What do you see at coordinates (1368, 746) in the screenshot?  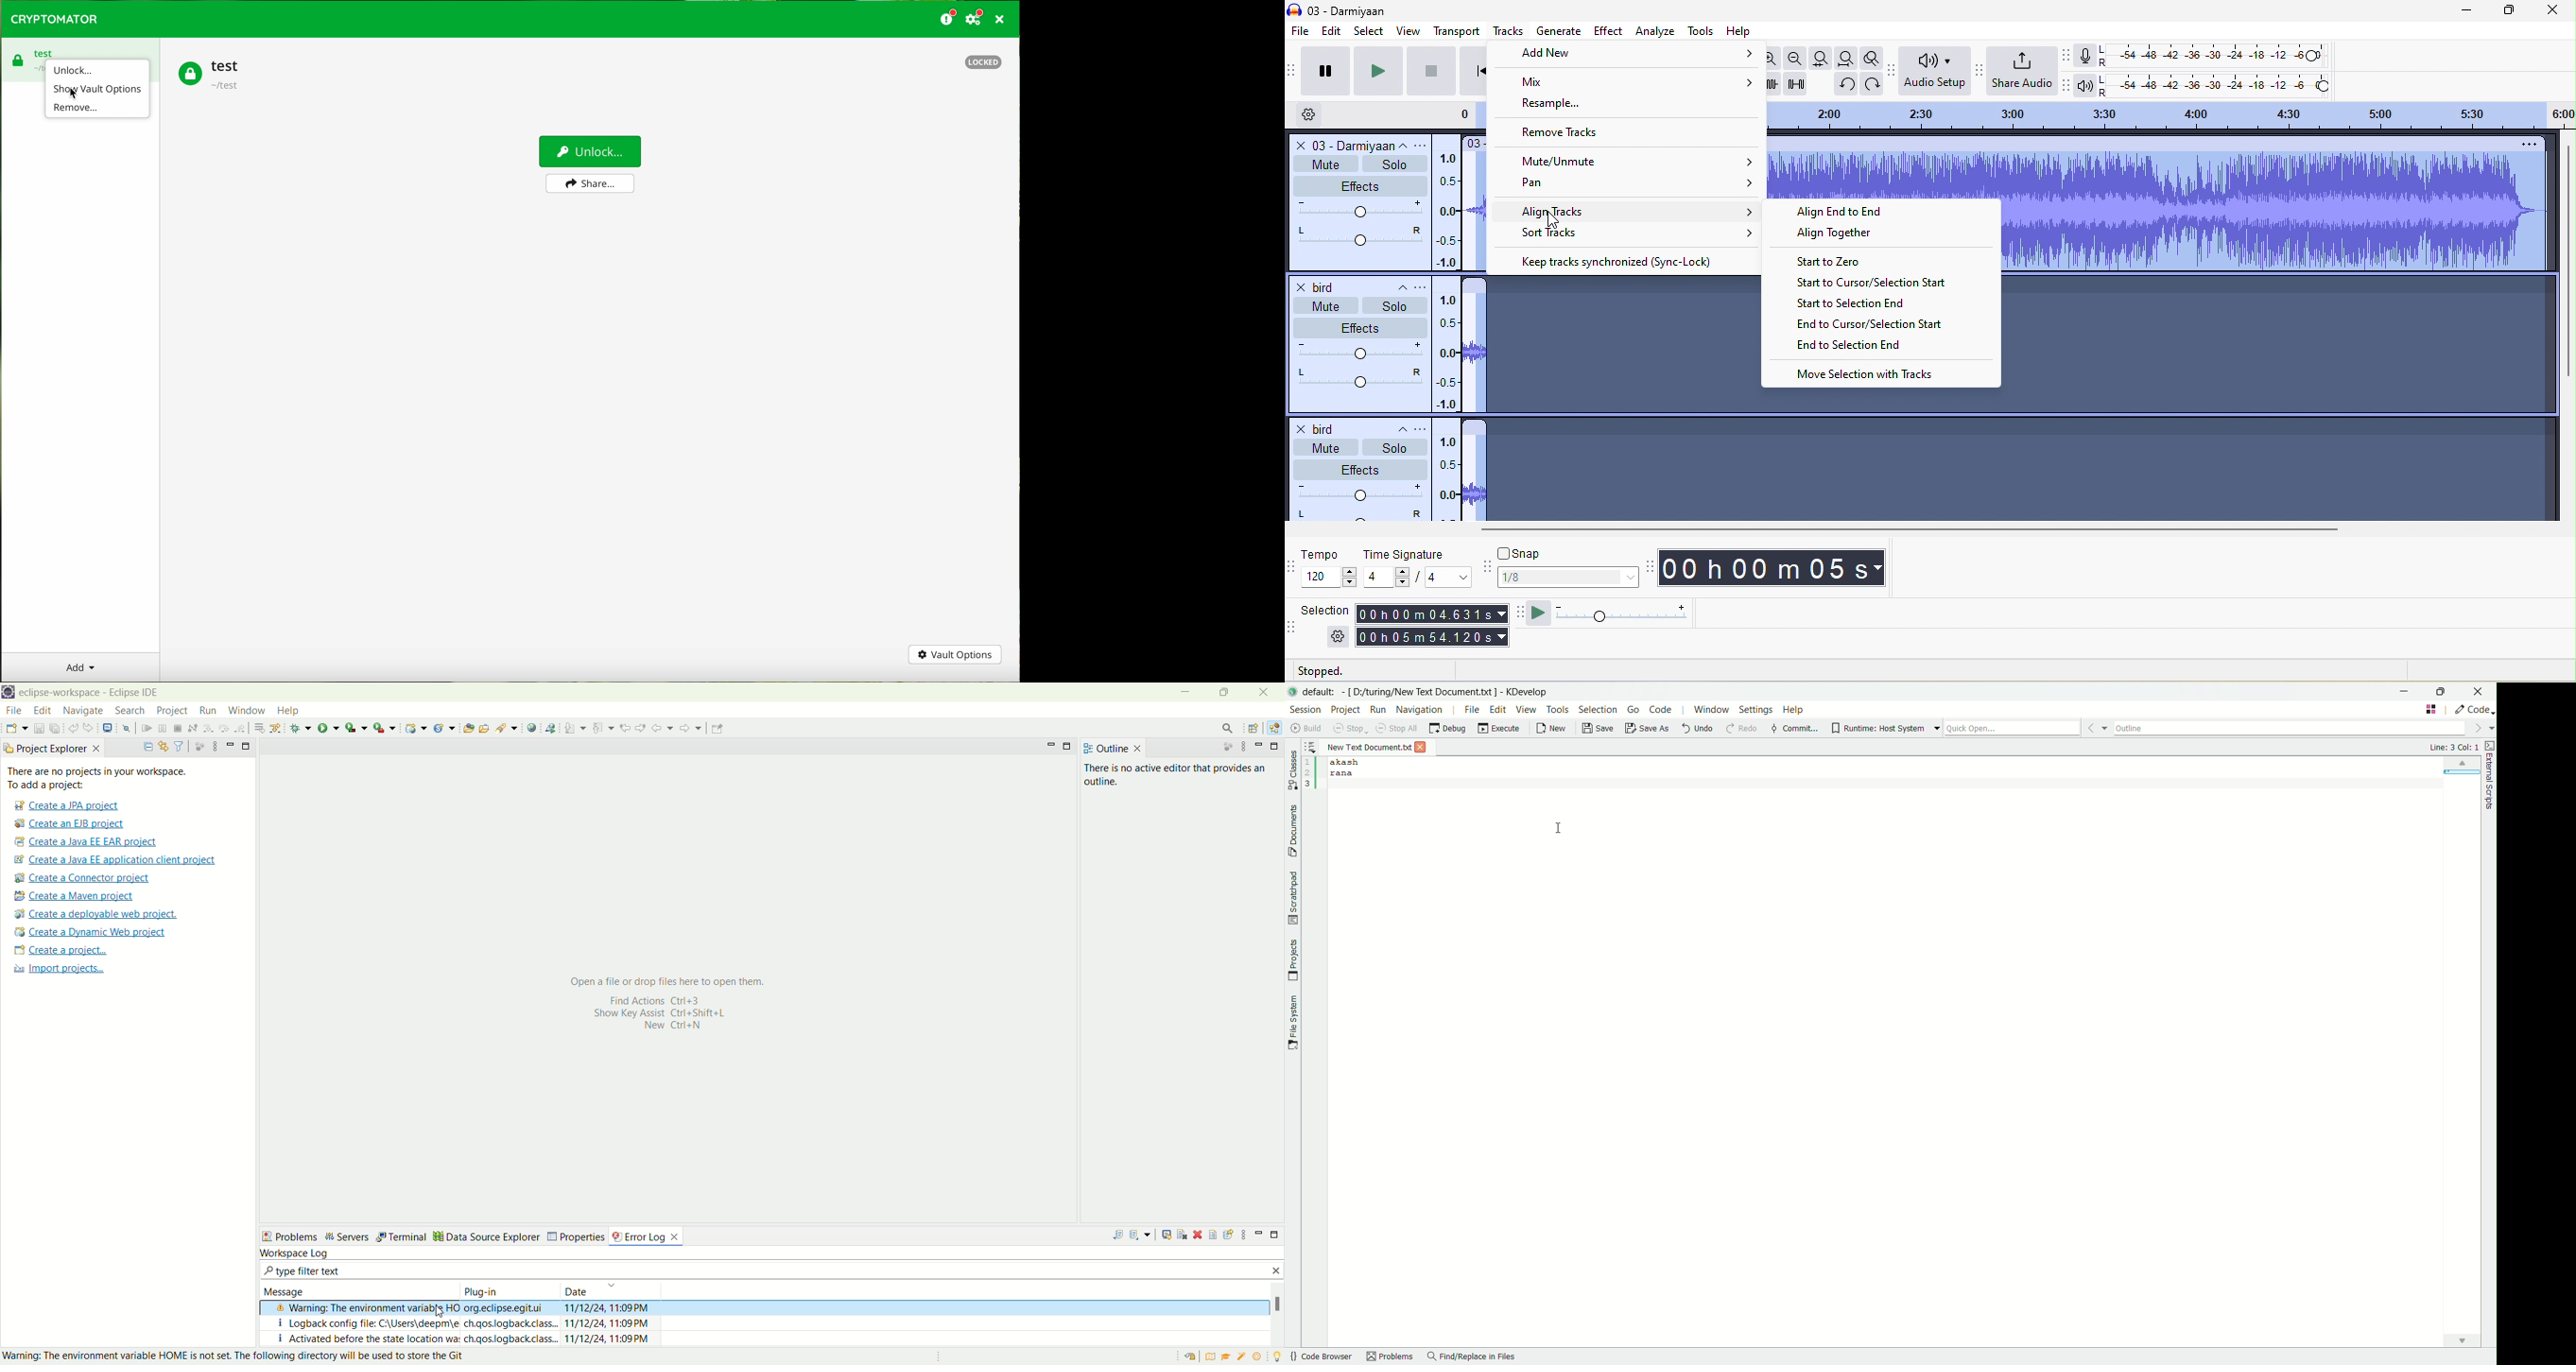 I see `new text document` at bounding box center [1368, 746].